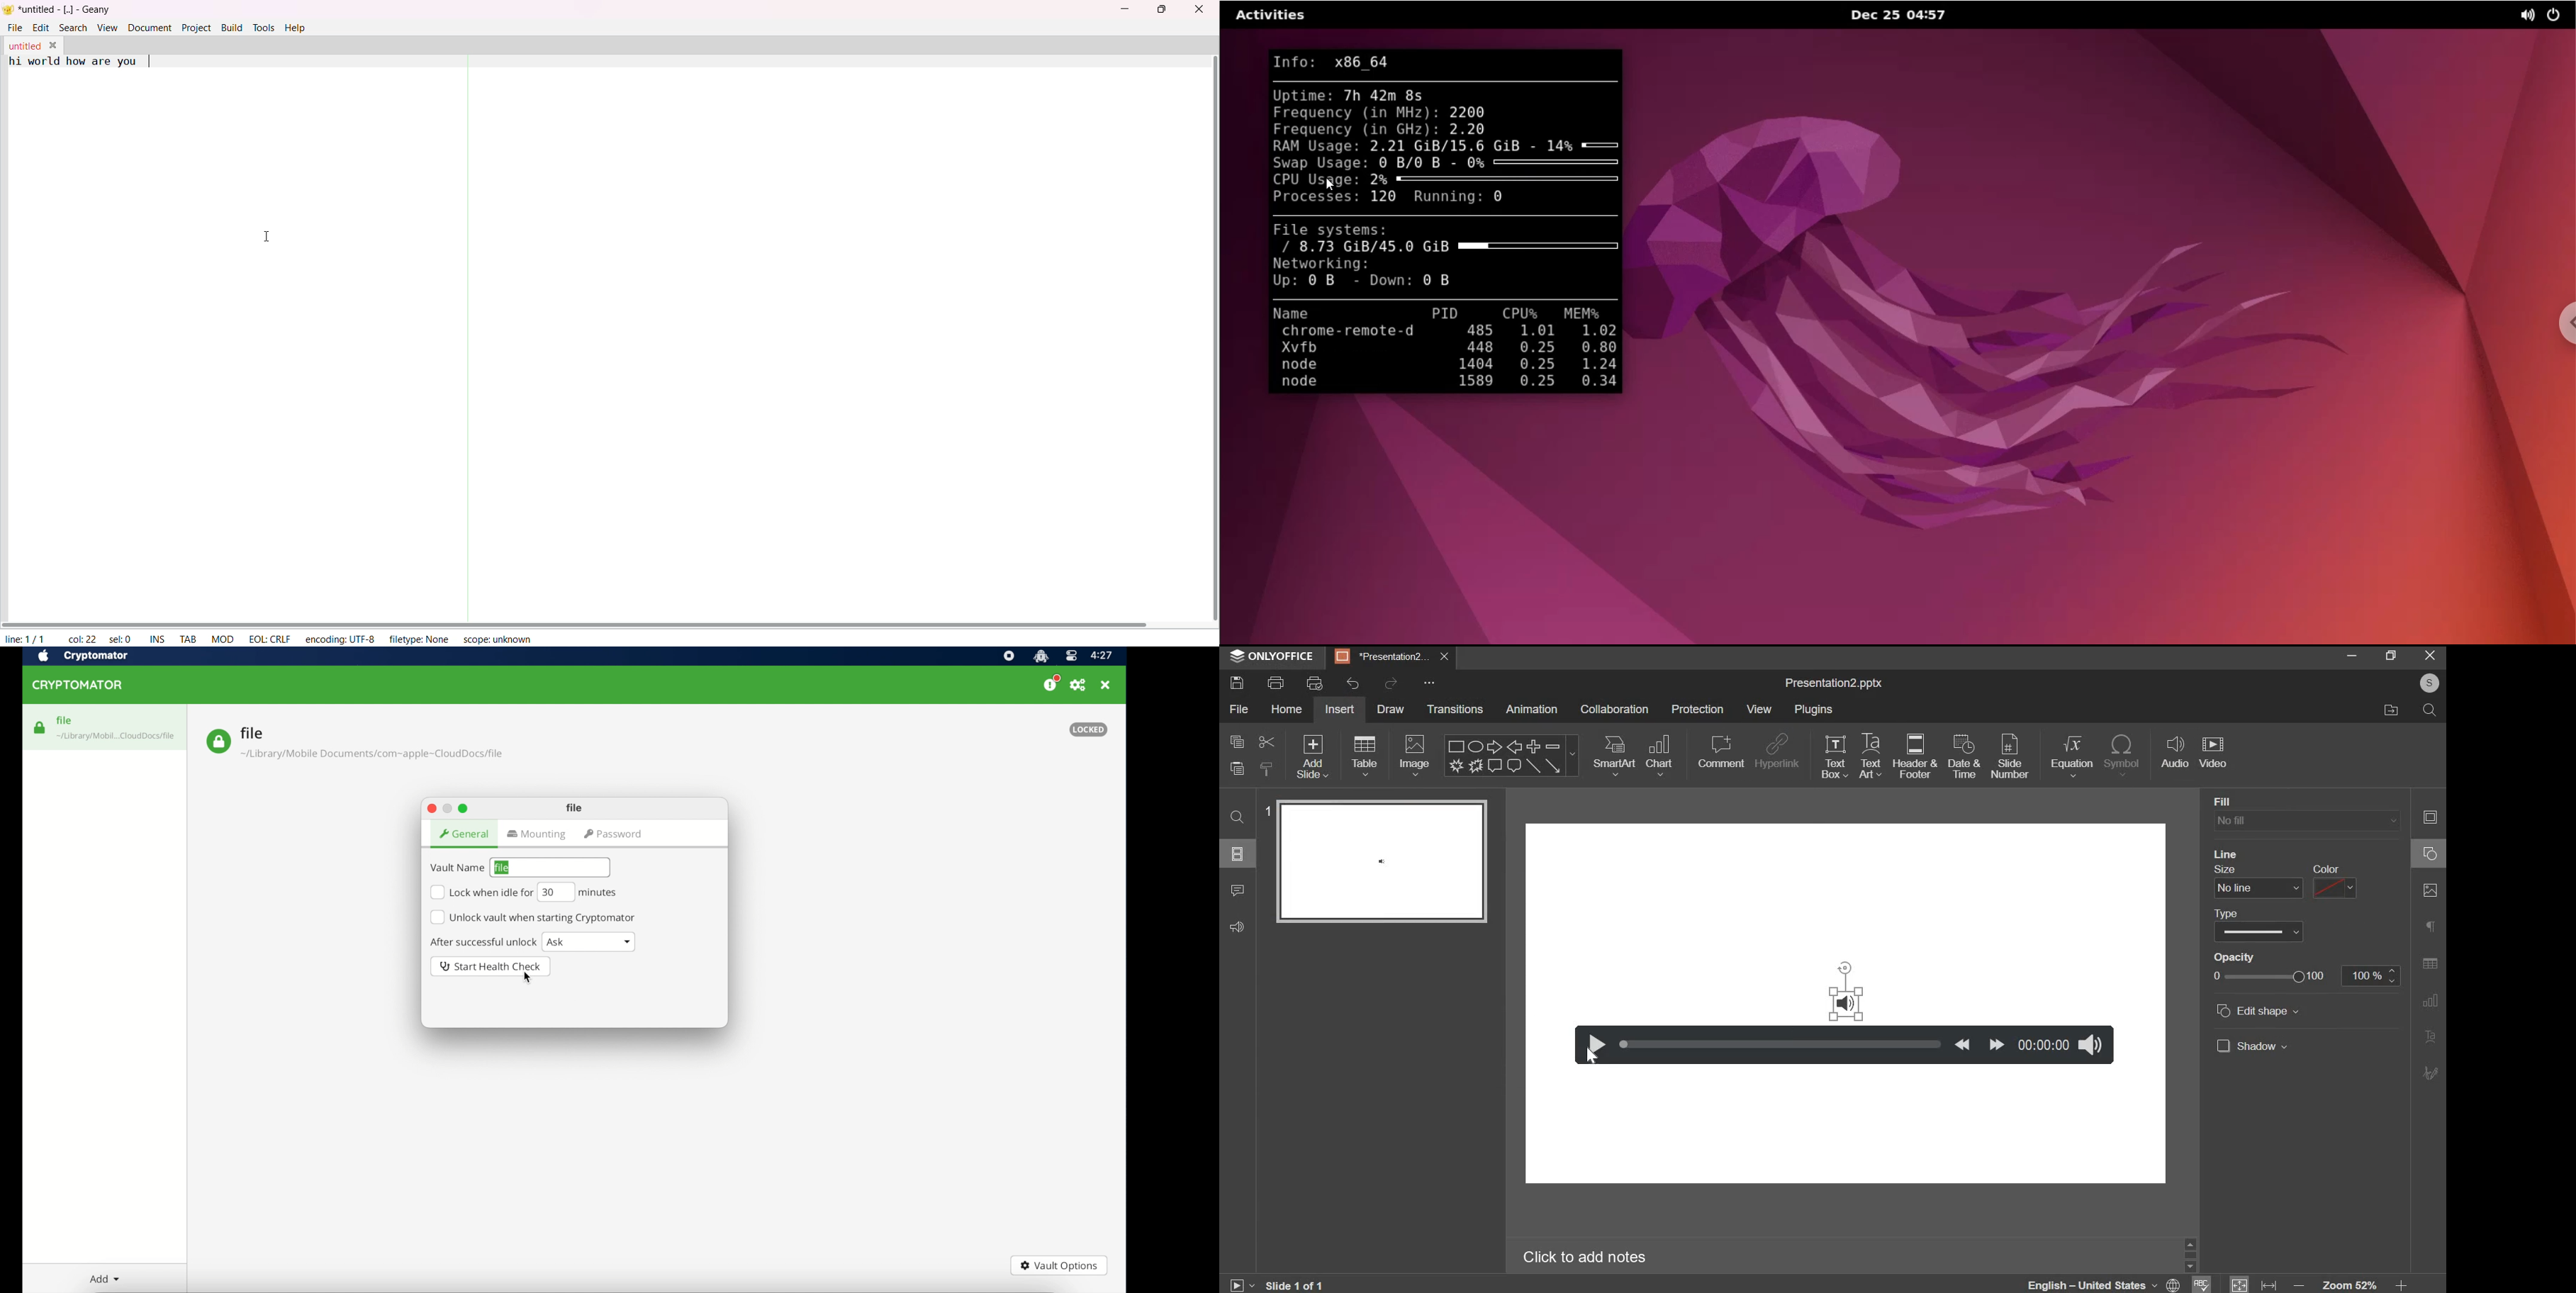 The image size is (2576, 1316). I want to click on smartart, so click(1614, 755).